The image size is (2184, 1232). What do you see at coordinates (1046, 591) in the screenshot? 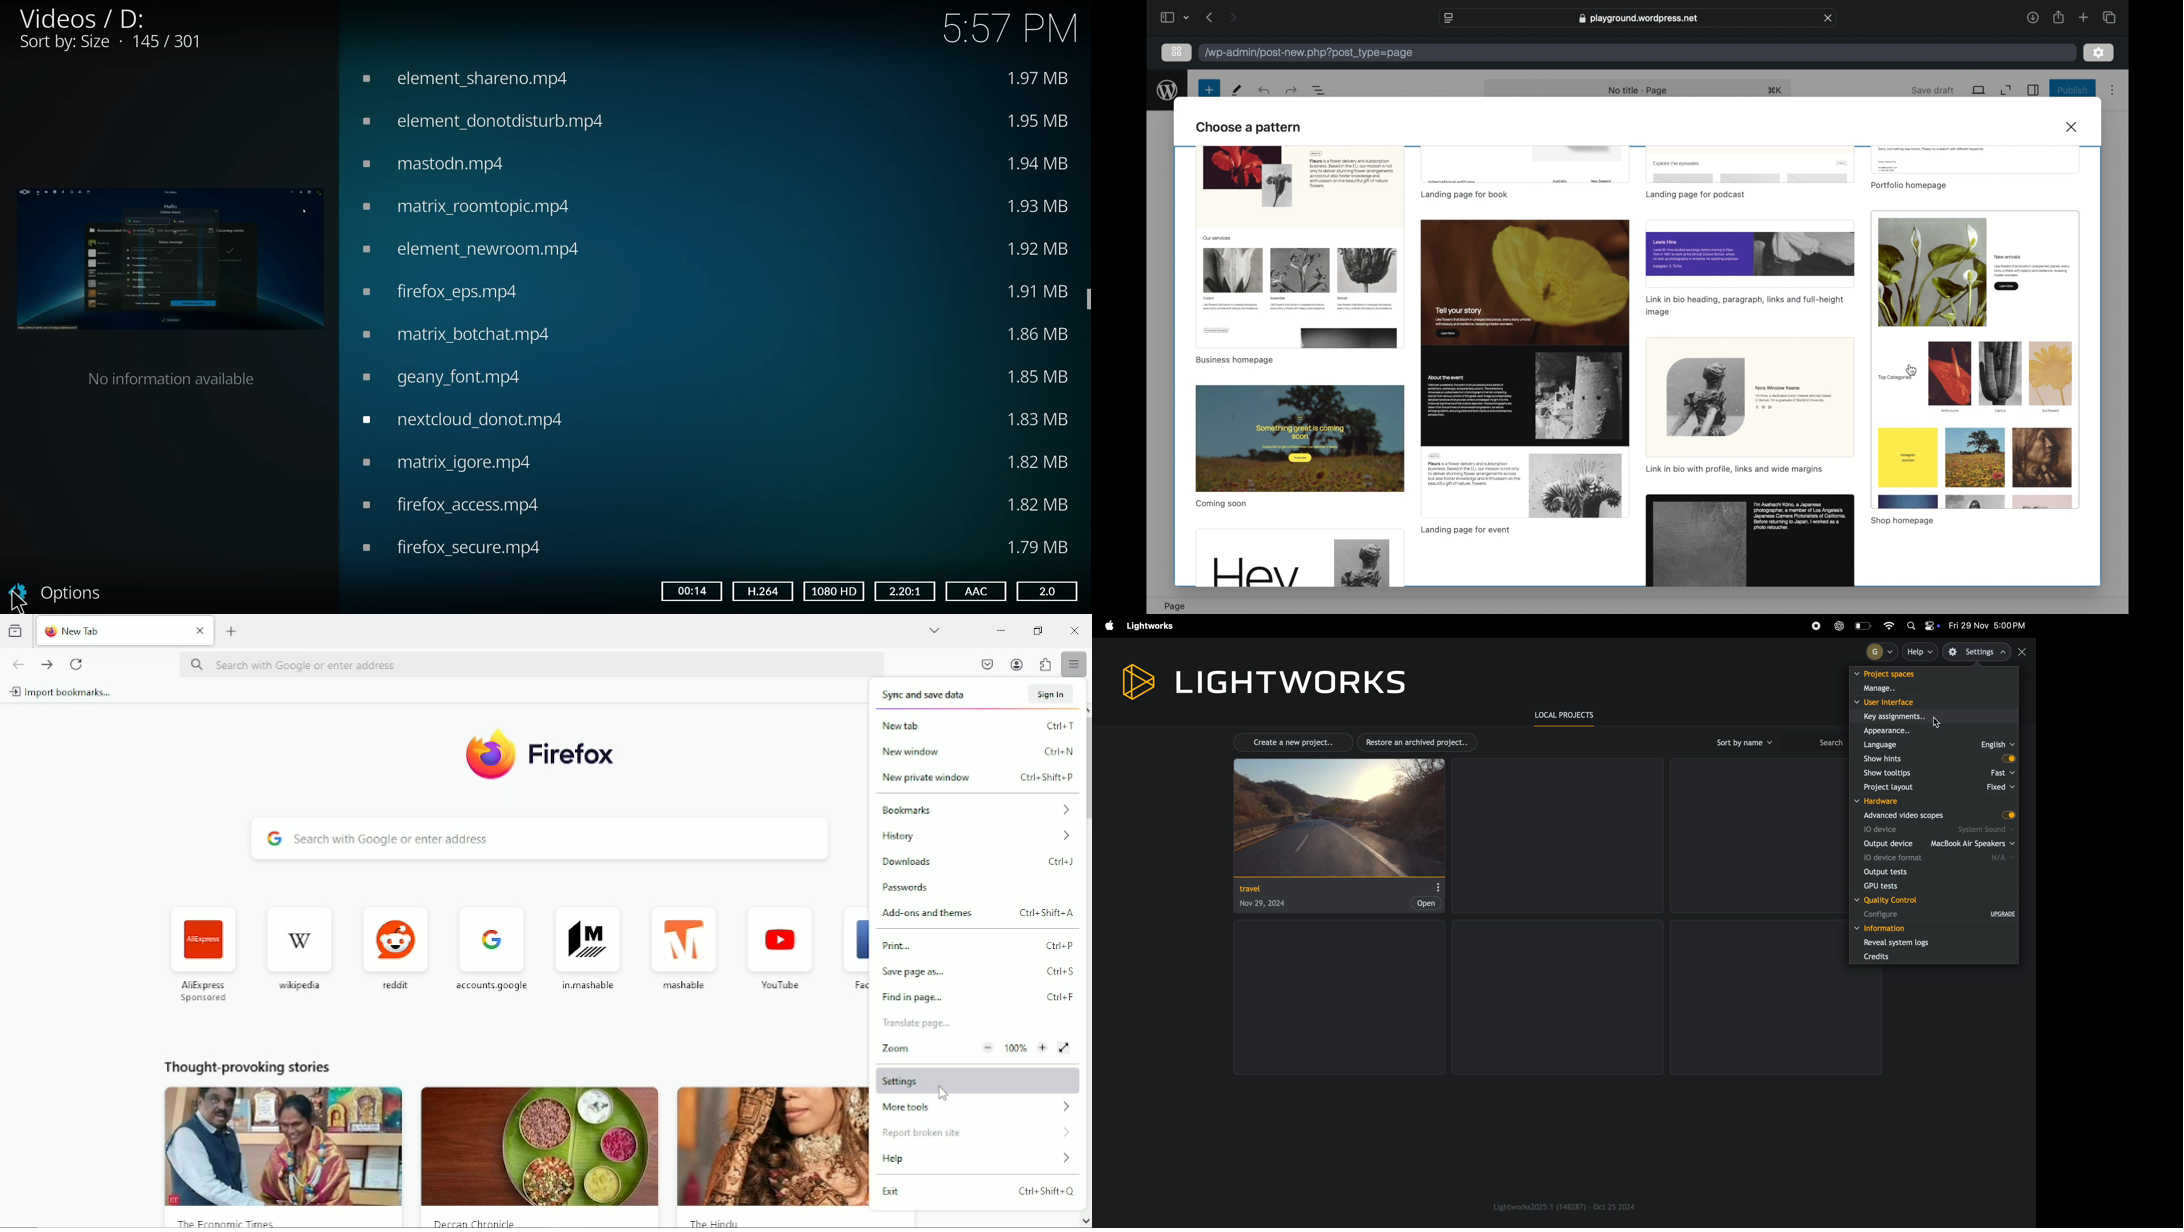
I see `2` at bounding box center [1046, 591].